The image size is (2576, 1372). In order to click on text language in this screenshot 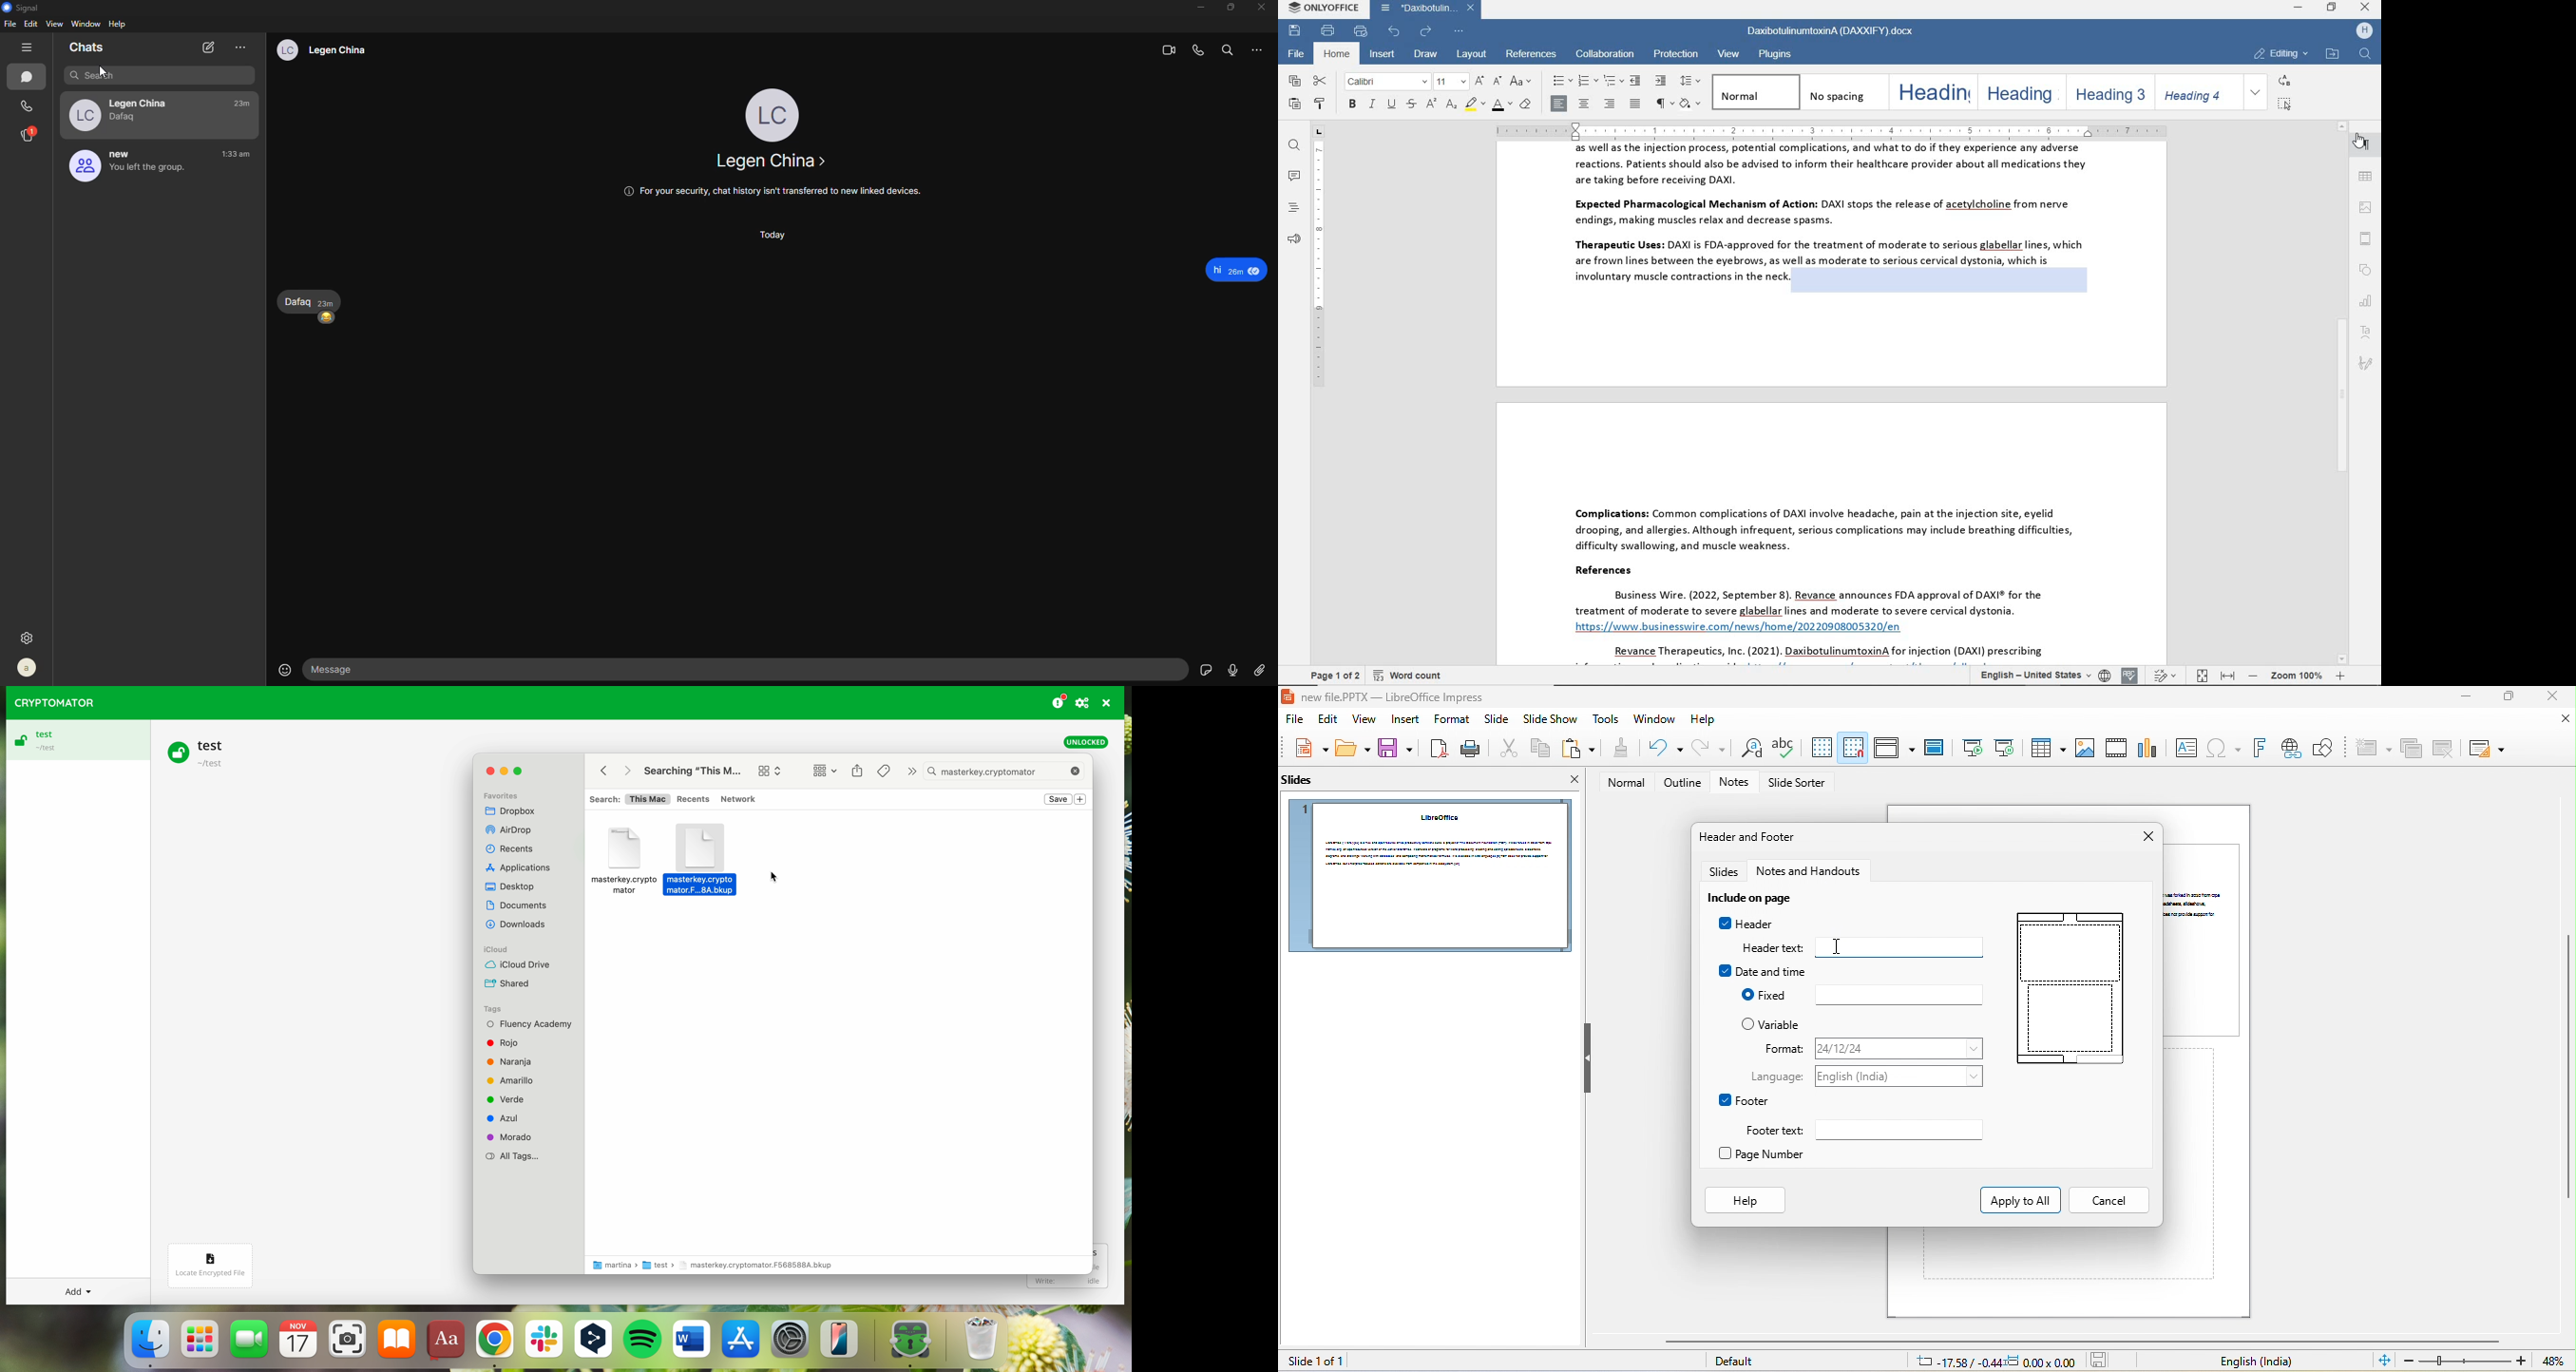, I will do `click(2256, 1362)`.